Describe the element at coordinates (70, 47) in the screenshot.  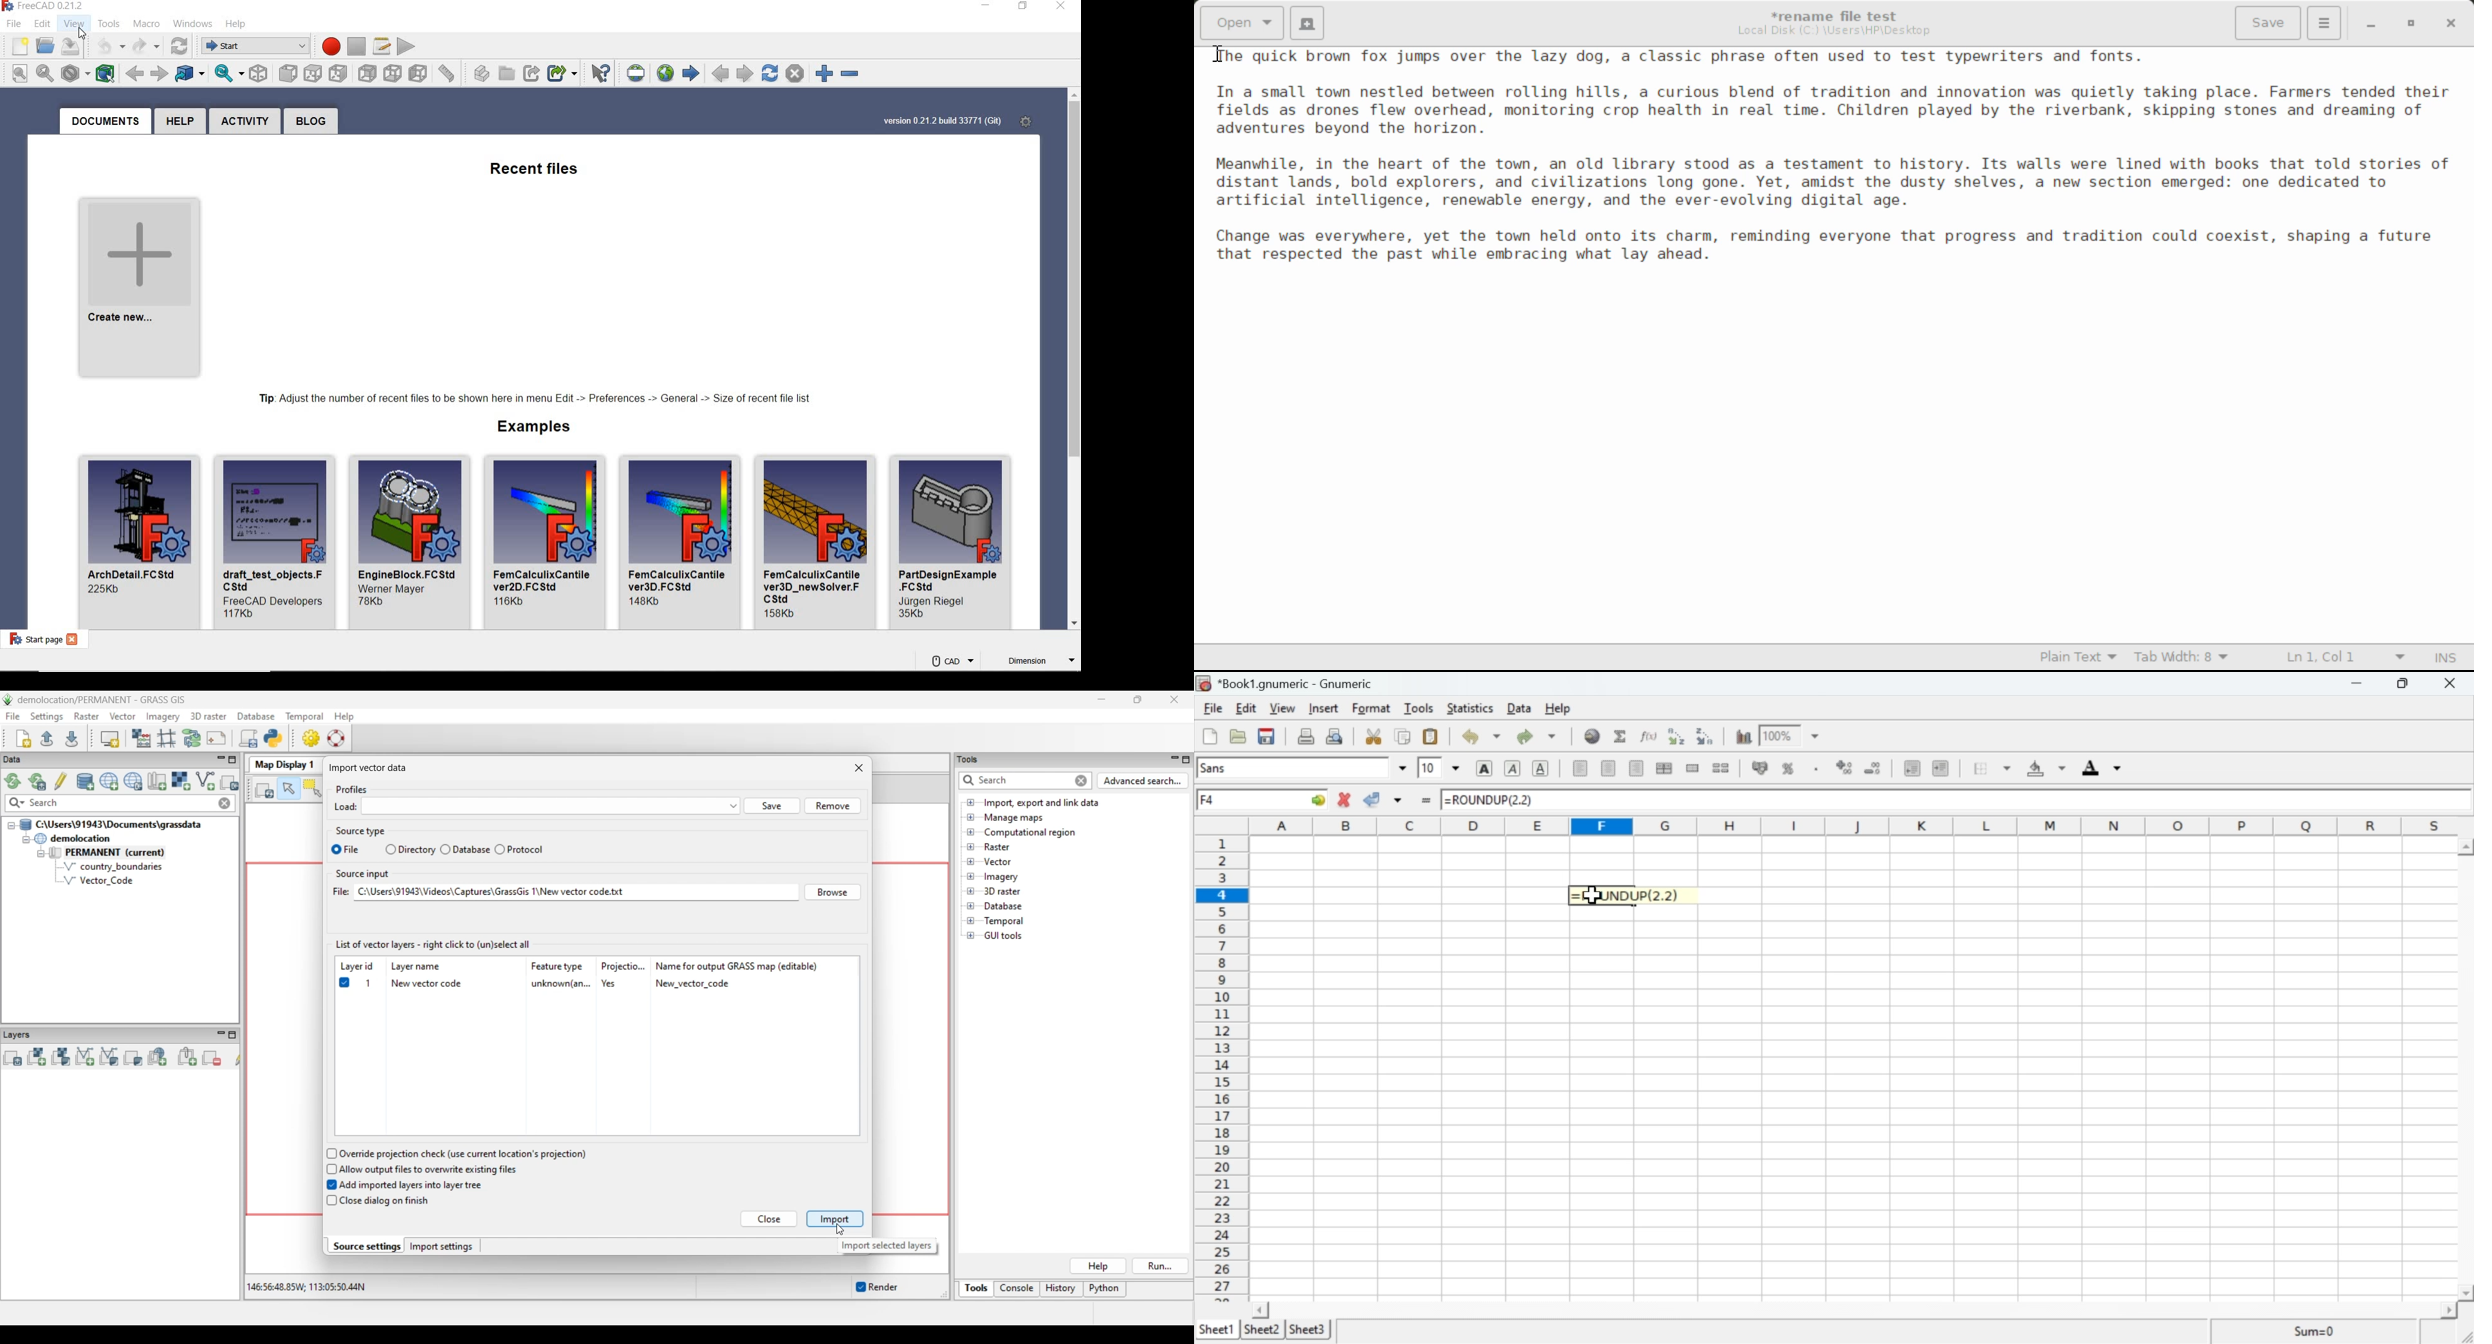
I see `save` at that location.